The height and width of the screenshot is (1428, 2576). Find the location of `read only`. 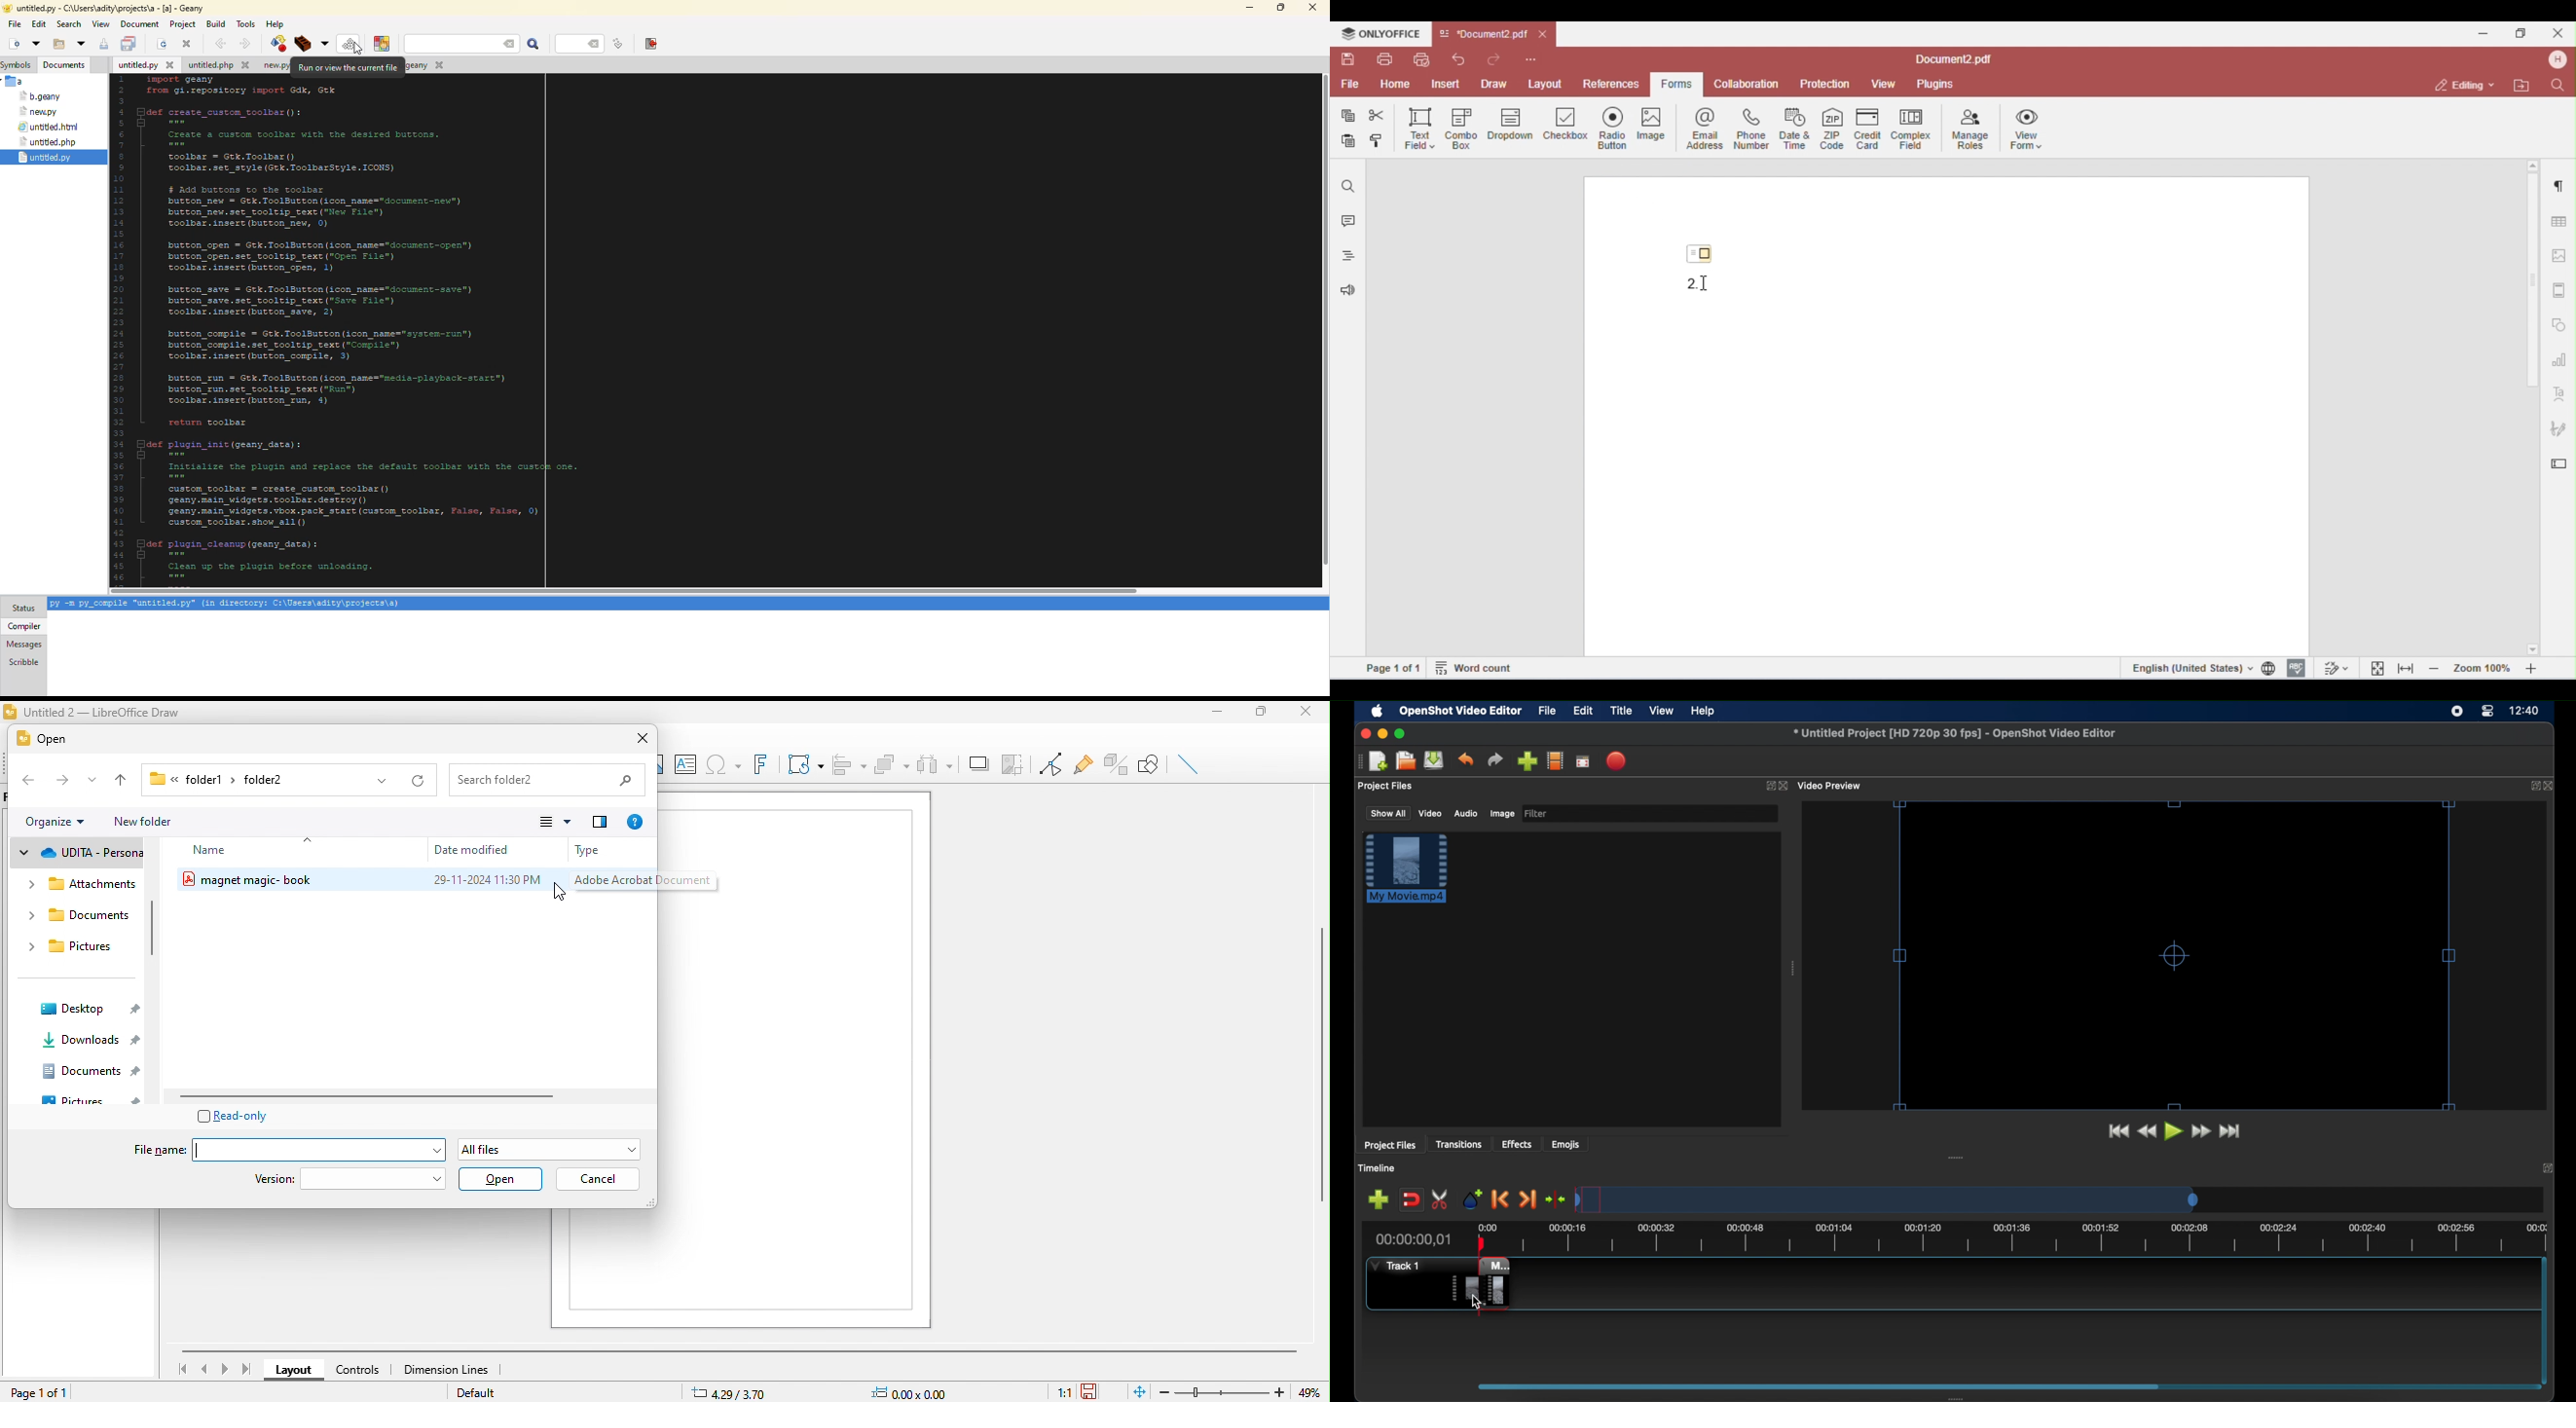

read only is located at coordinates (239, 1115).